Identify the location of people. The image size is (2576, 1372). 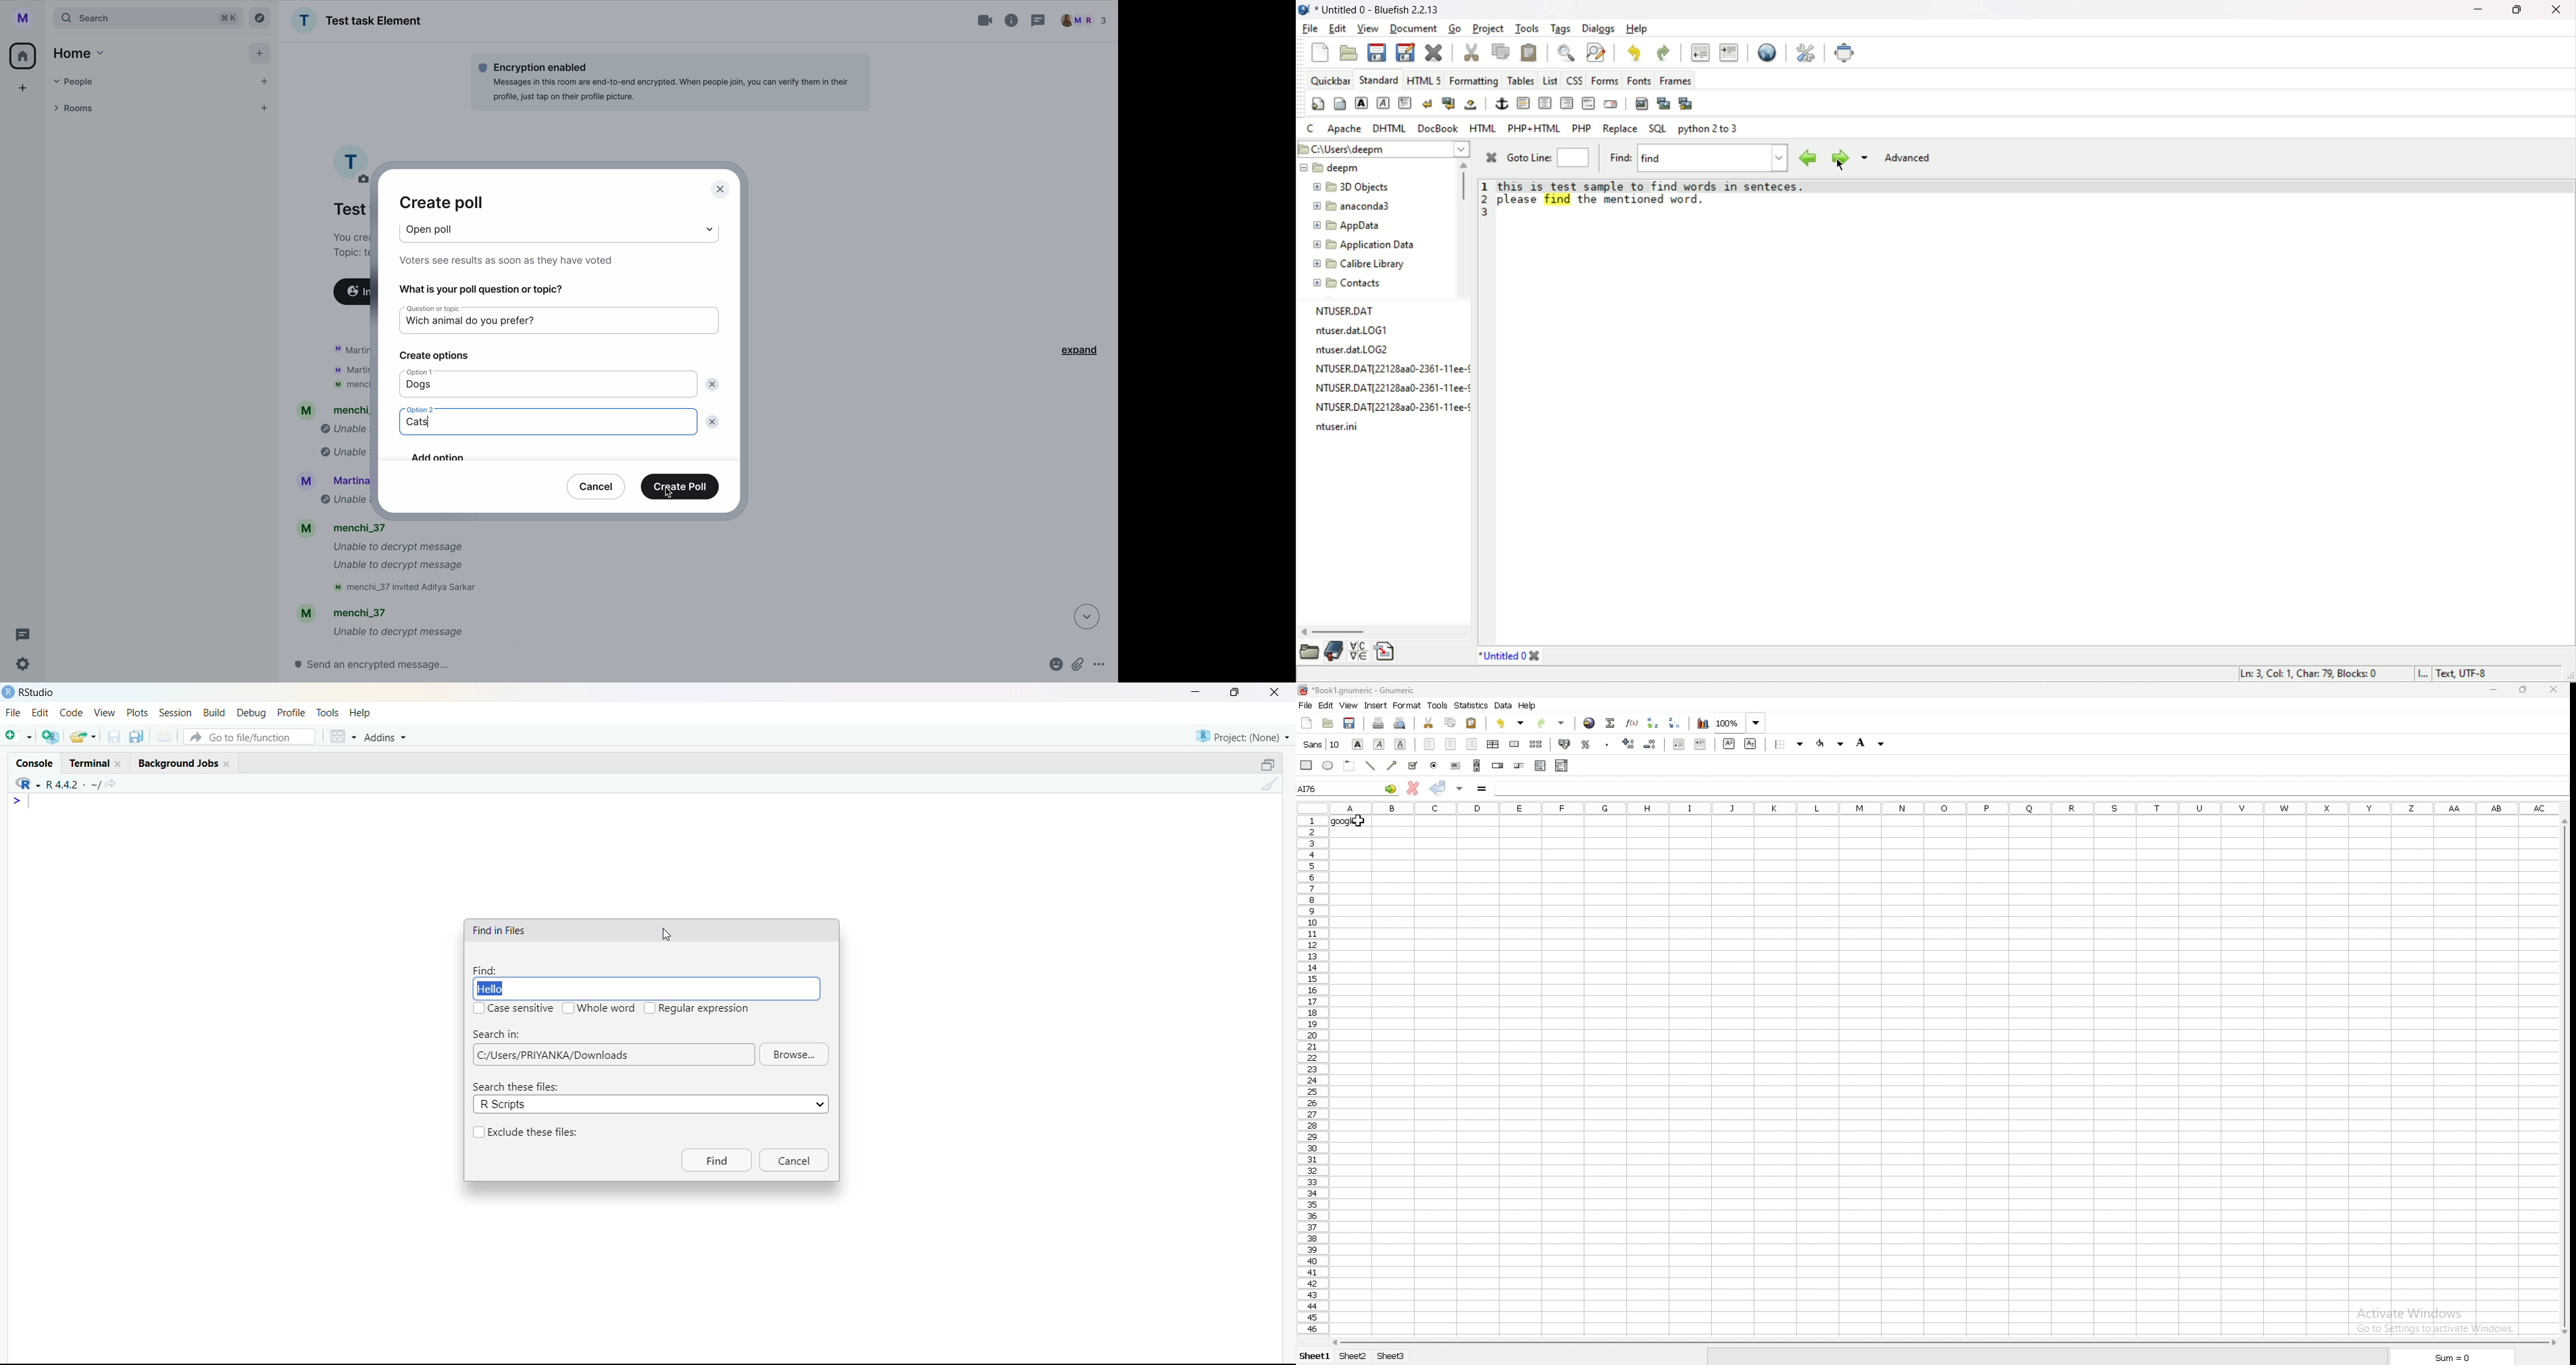
(1084, 21).